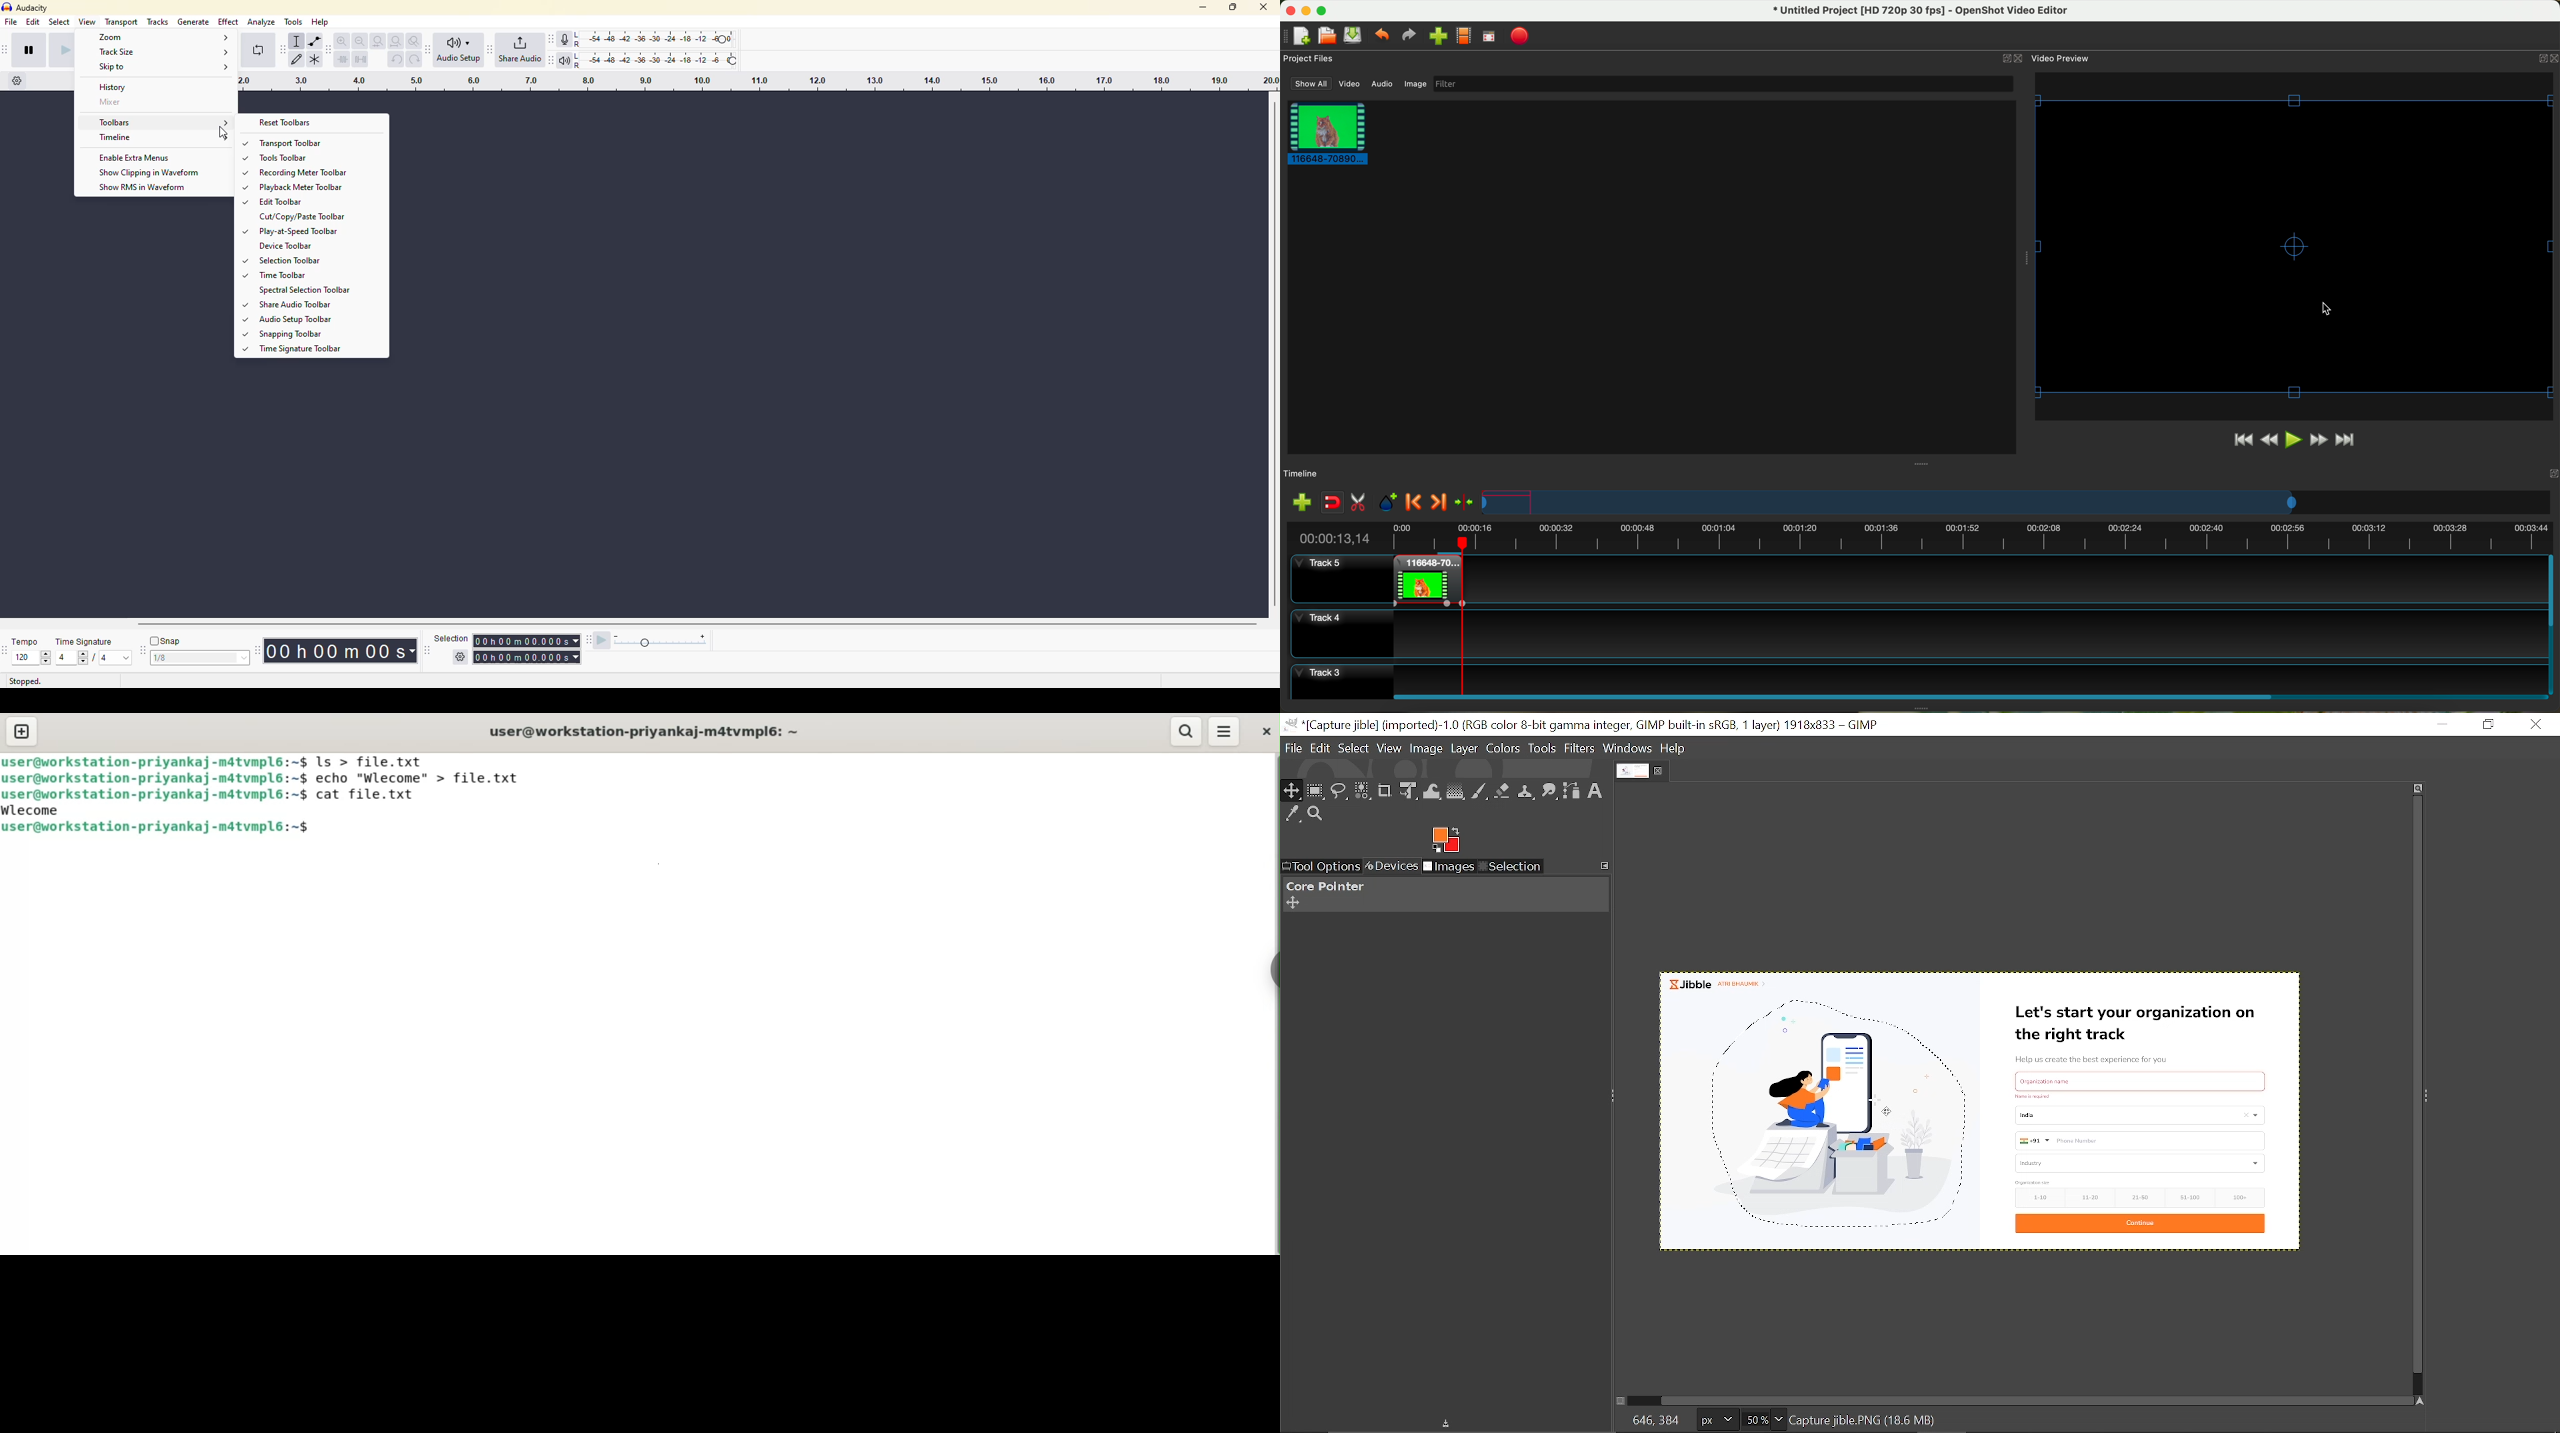  What do you see at coordinates (291, 123) in the screenshot?
I see `reset toolbars` at bounding box center [291, 123].